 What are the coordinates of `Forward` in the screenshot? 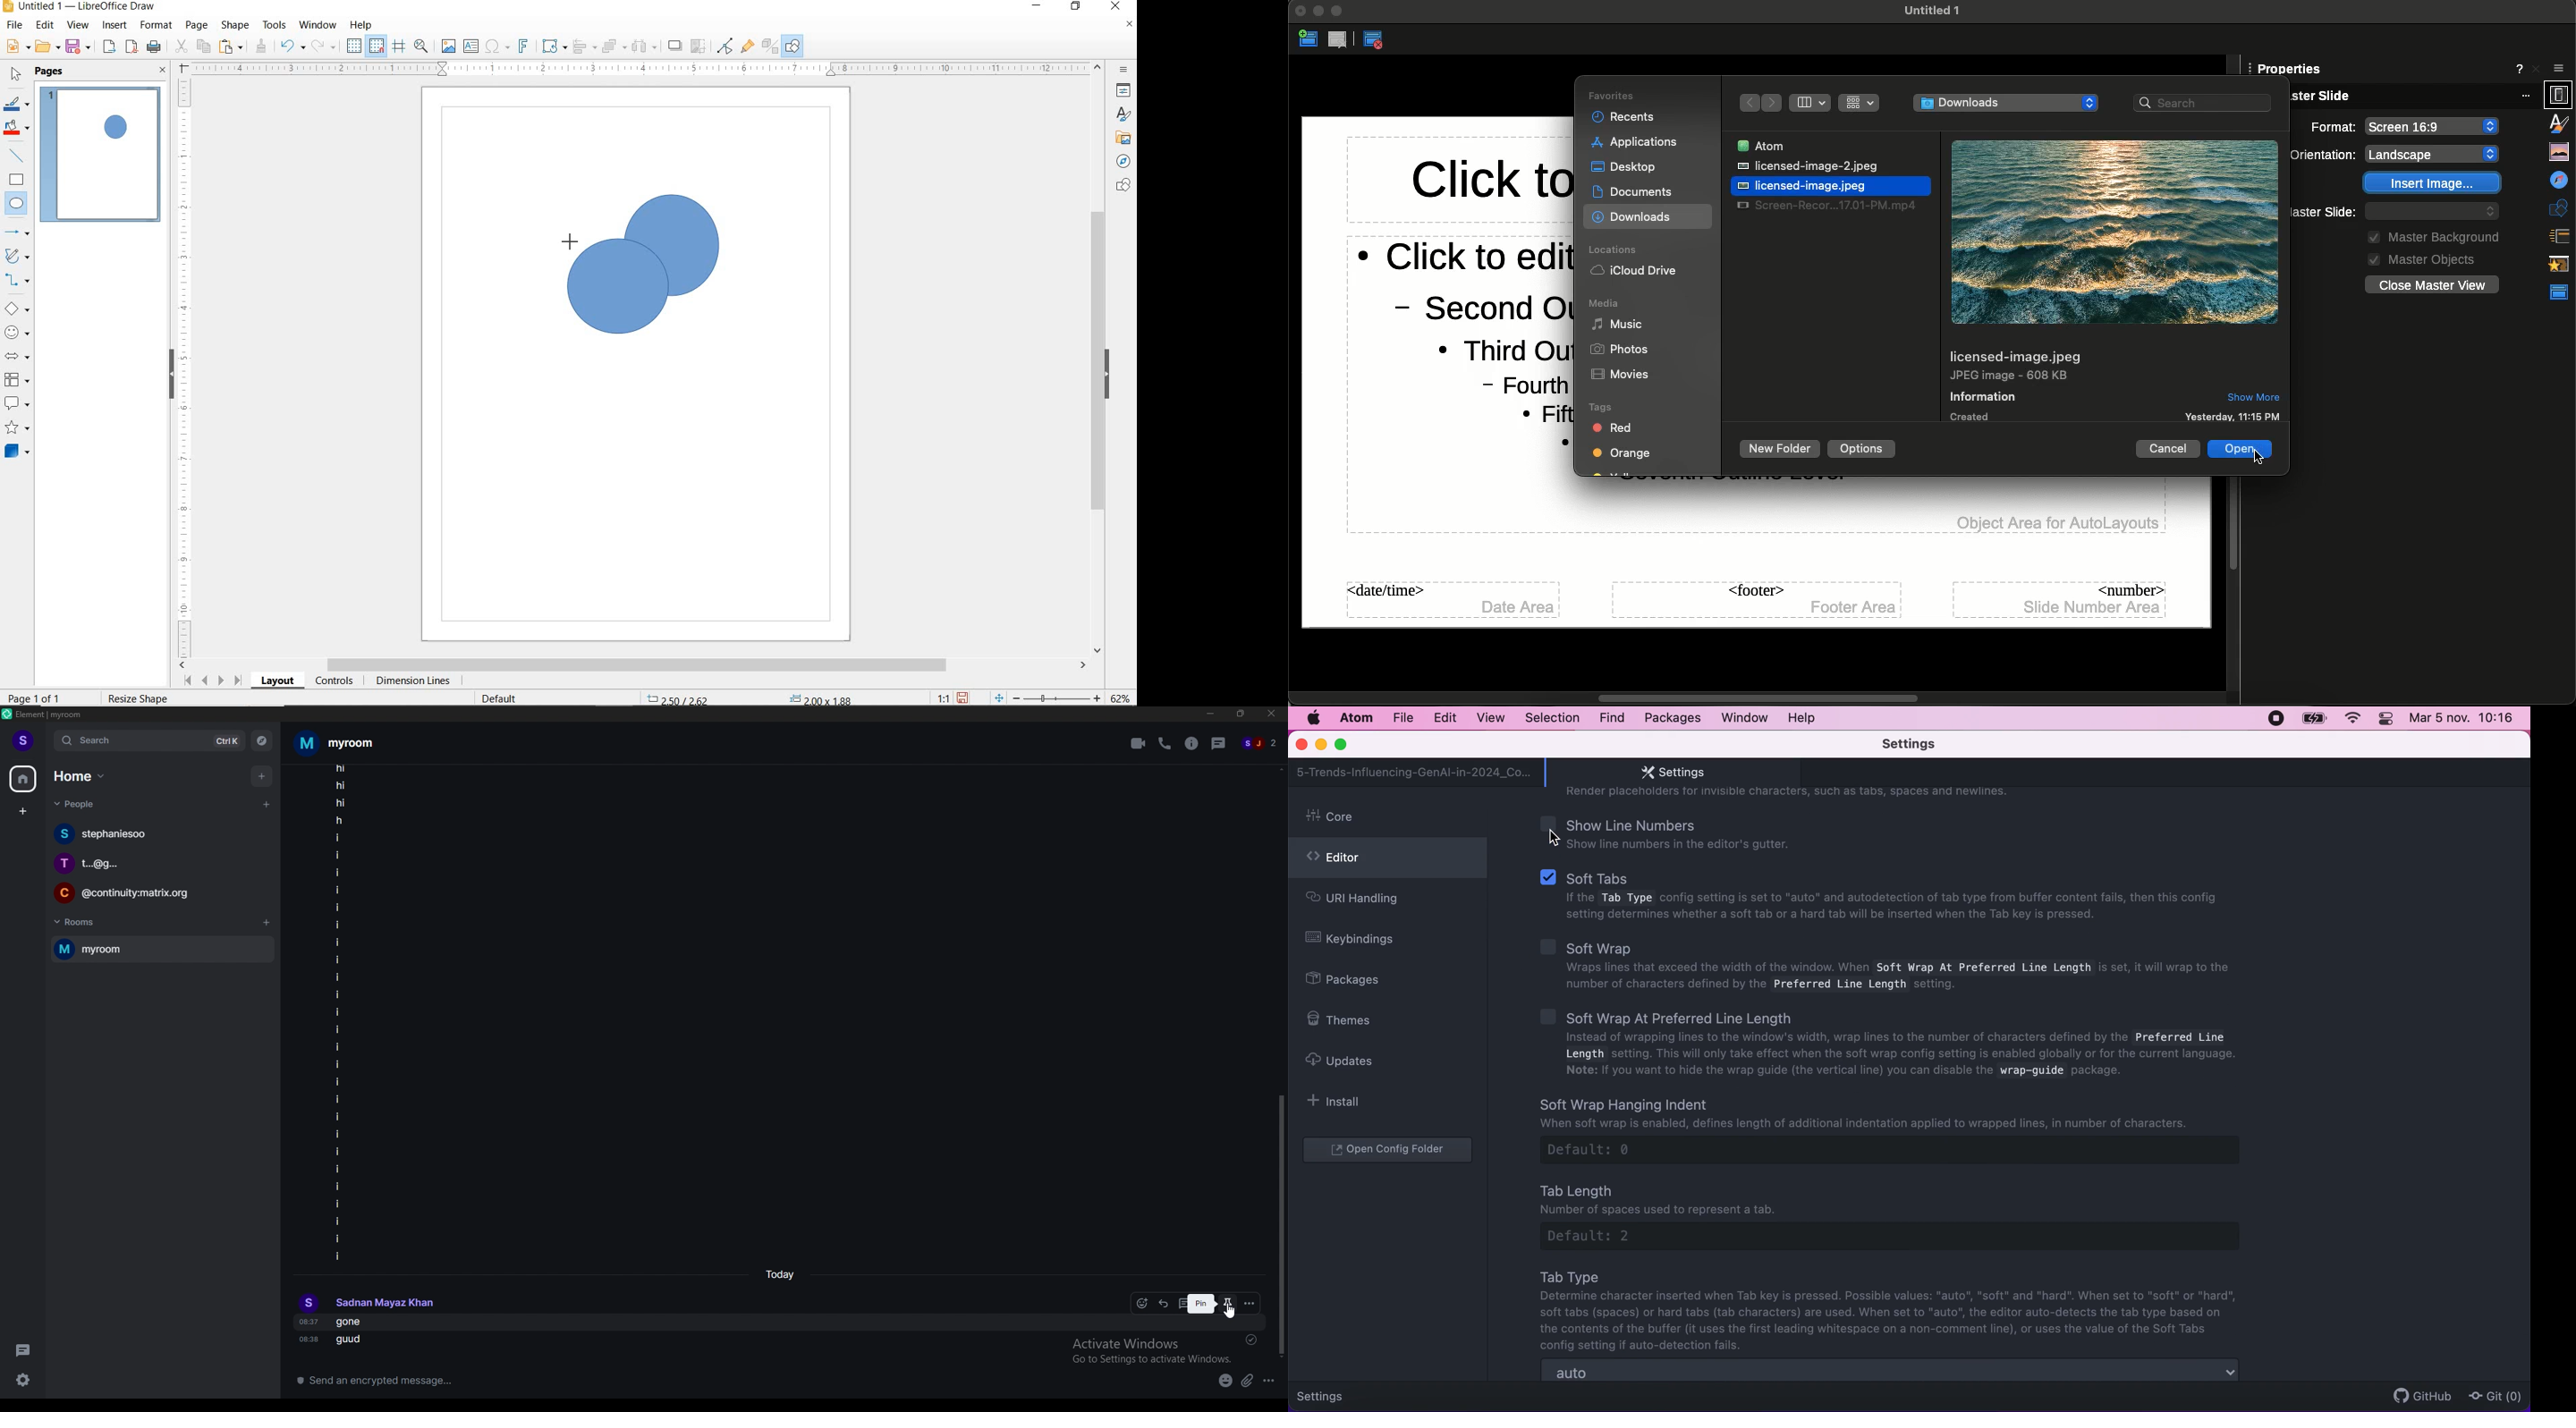 It's located at (1771, 102).